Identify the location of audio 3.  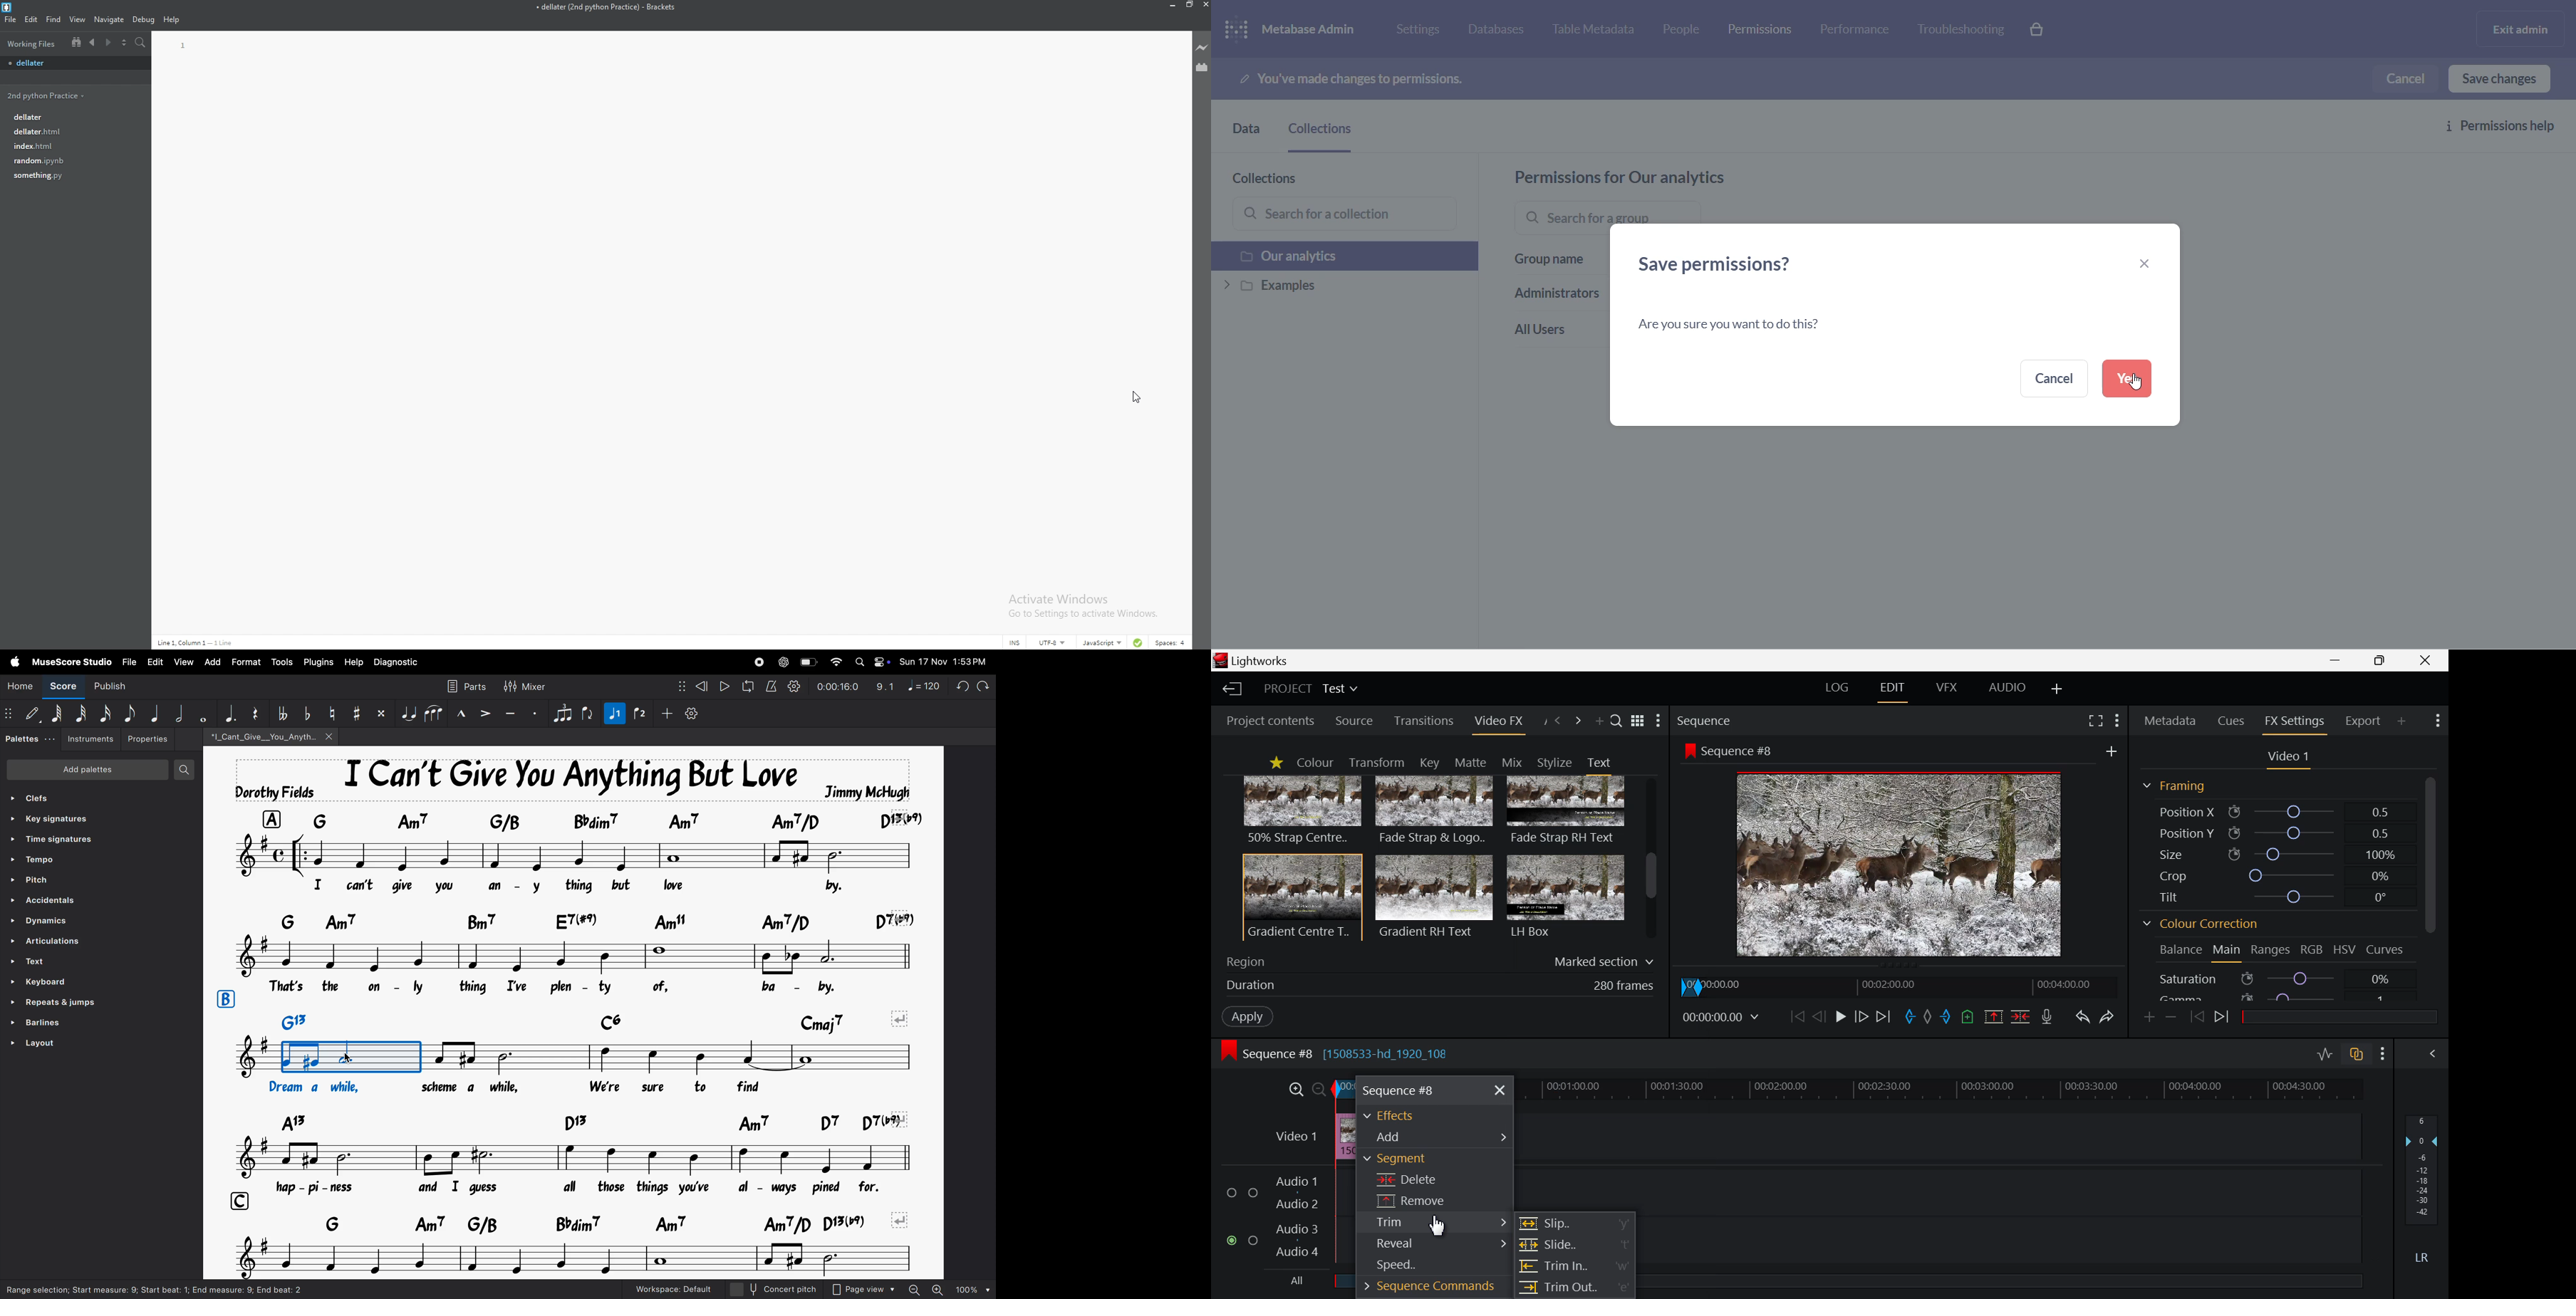
(1293, 1227).